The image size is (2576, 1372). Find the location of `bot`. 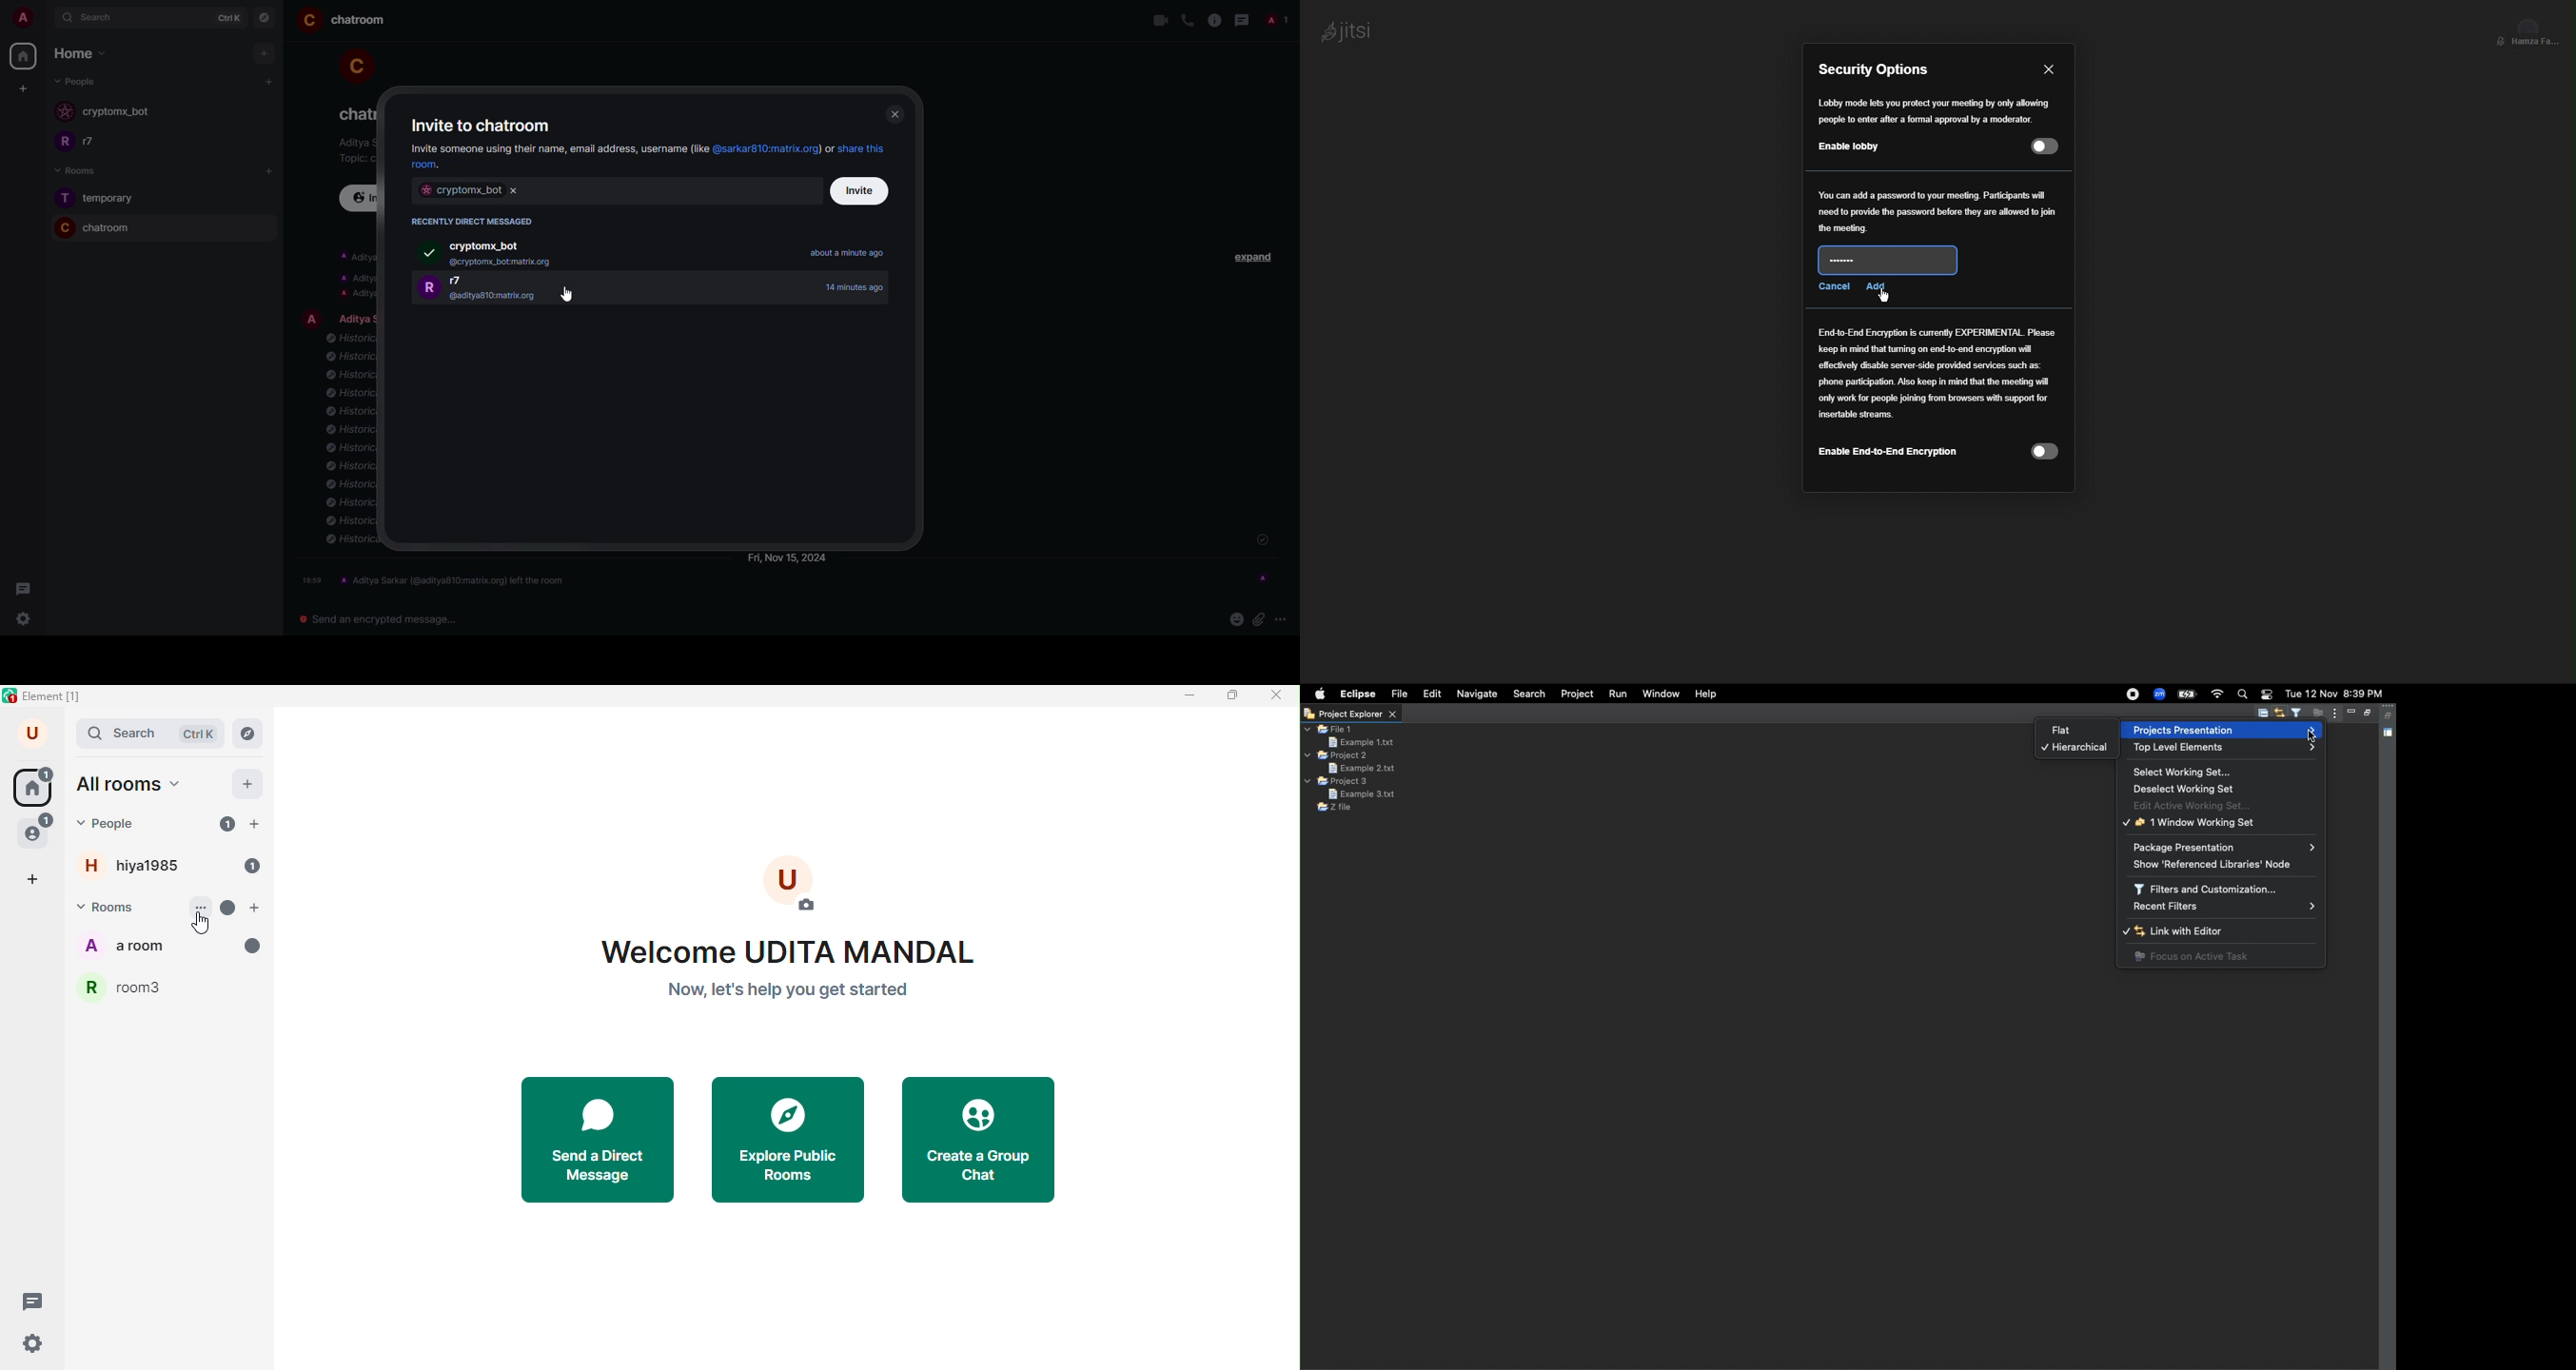

bot is located at coordinates (461, 191).